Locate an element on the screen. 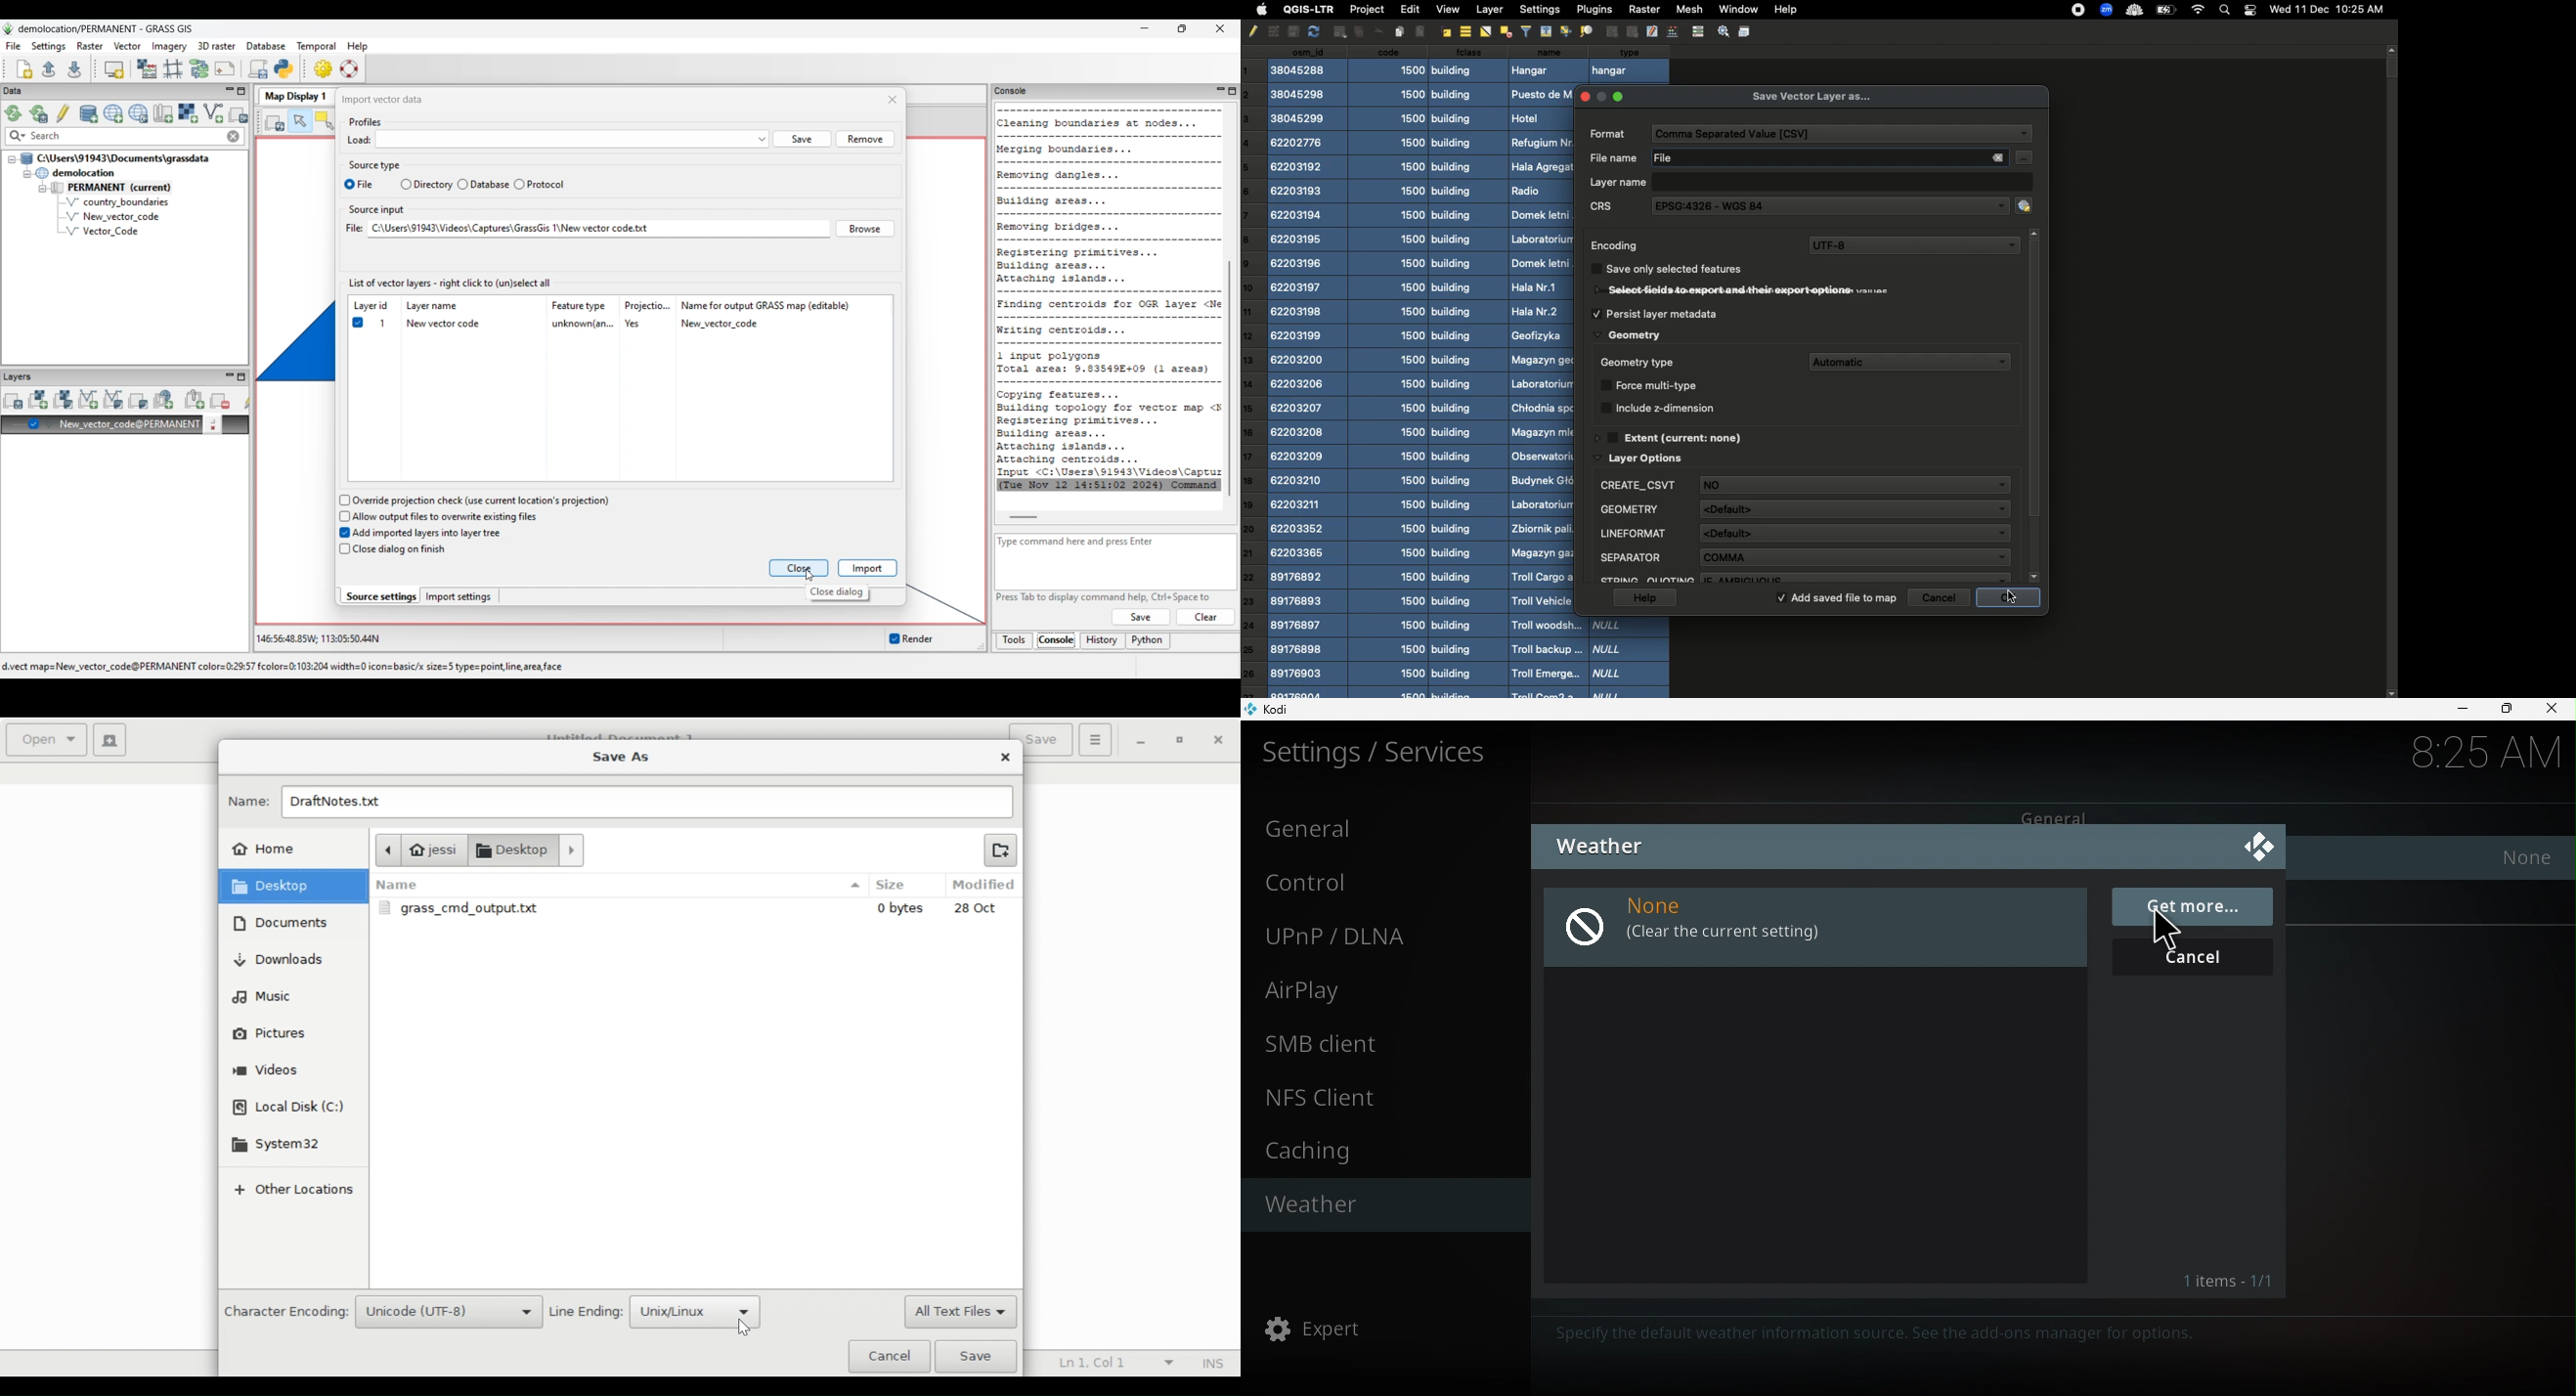 This screenshot has height=1400, width=2576. UTF-8 is located at coordinates (1914, 246).